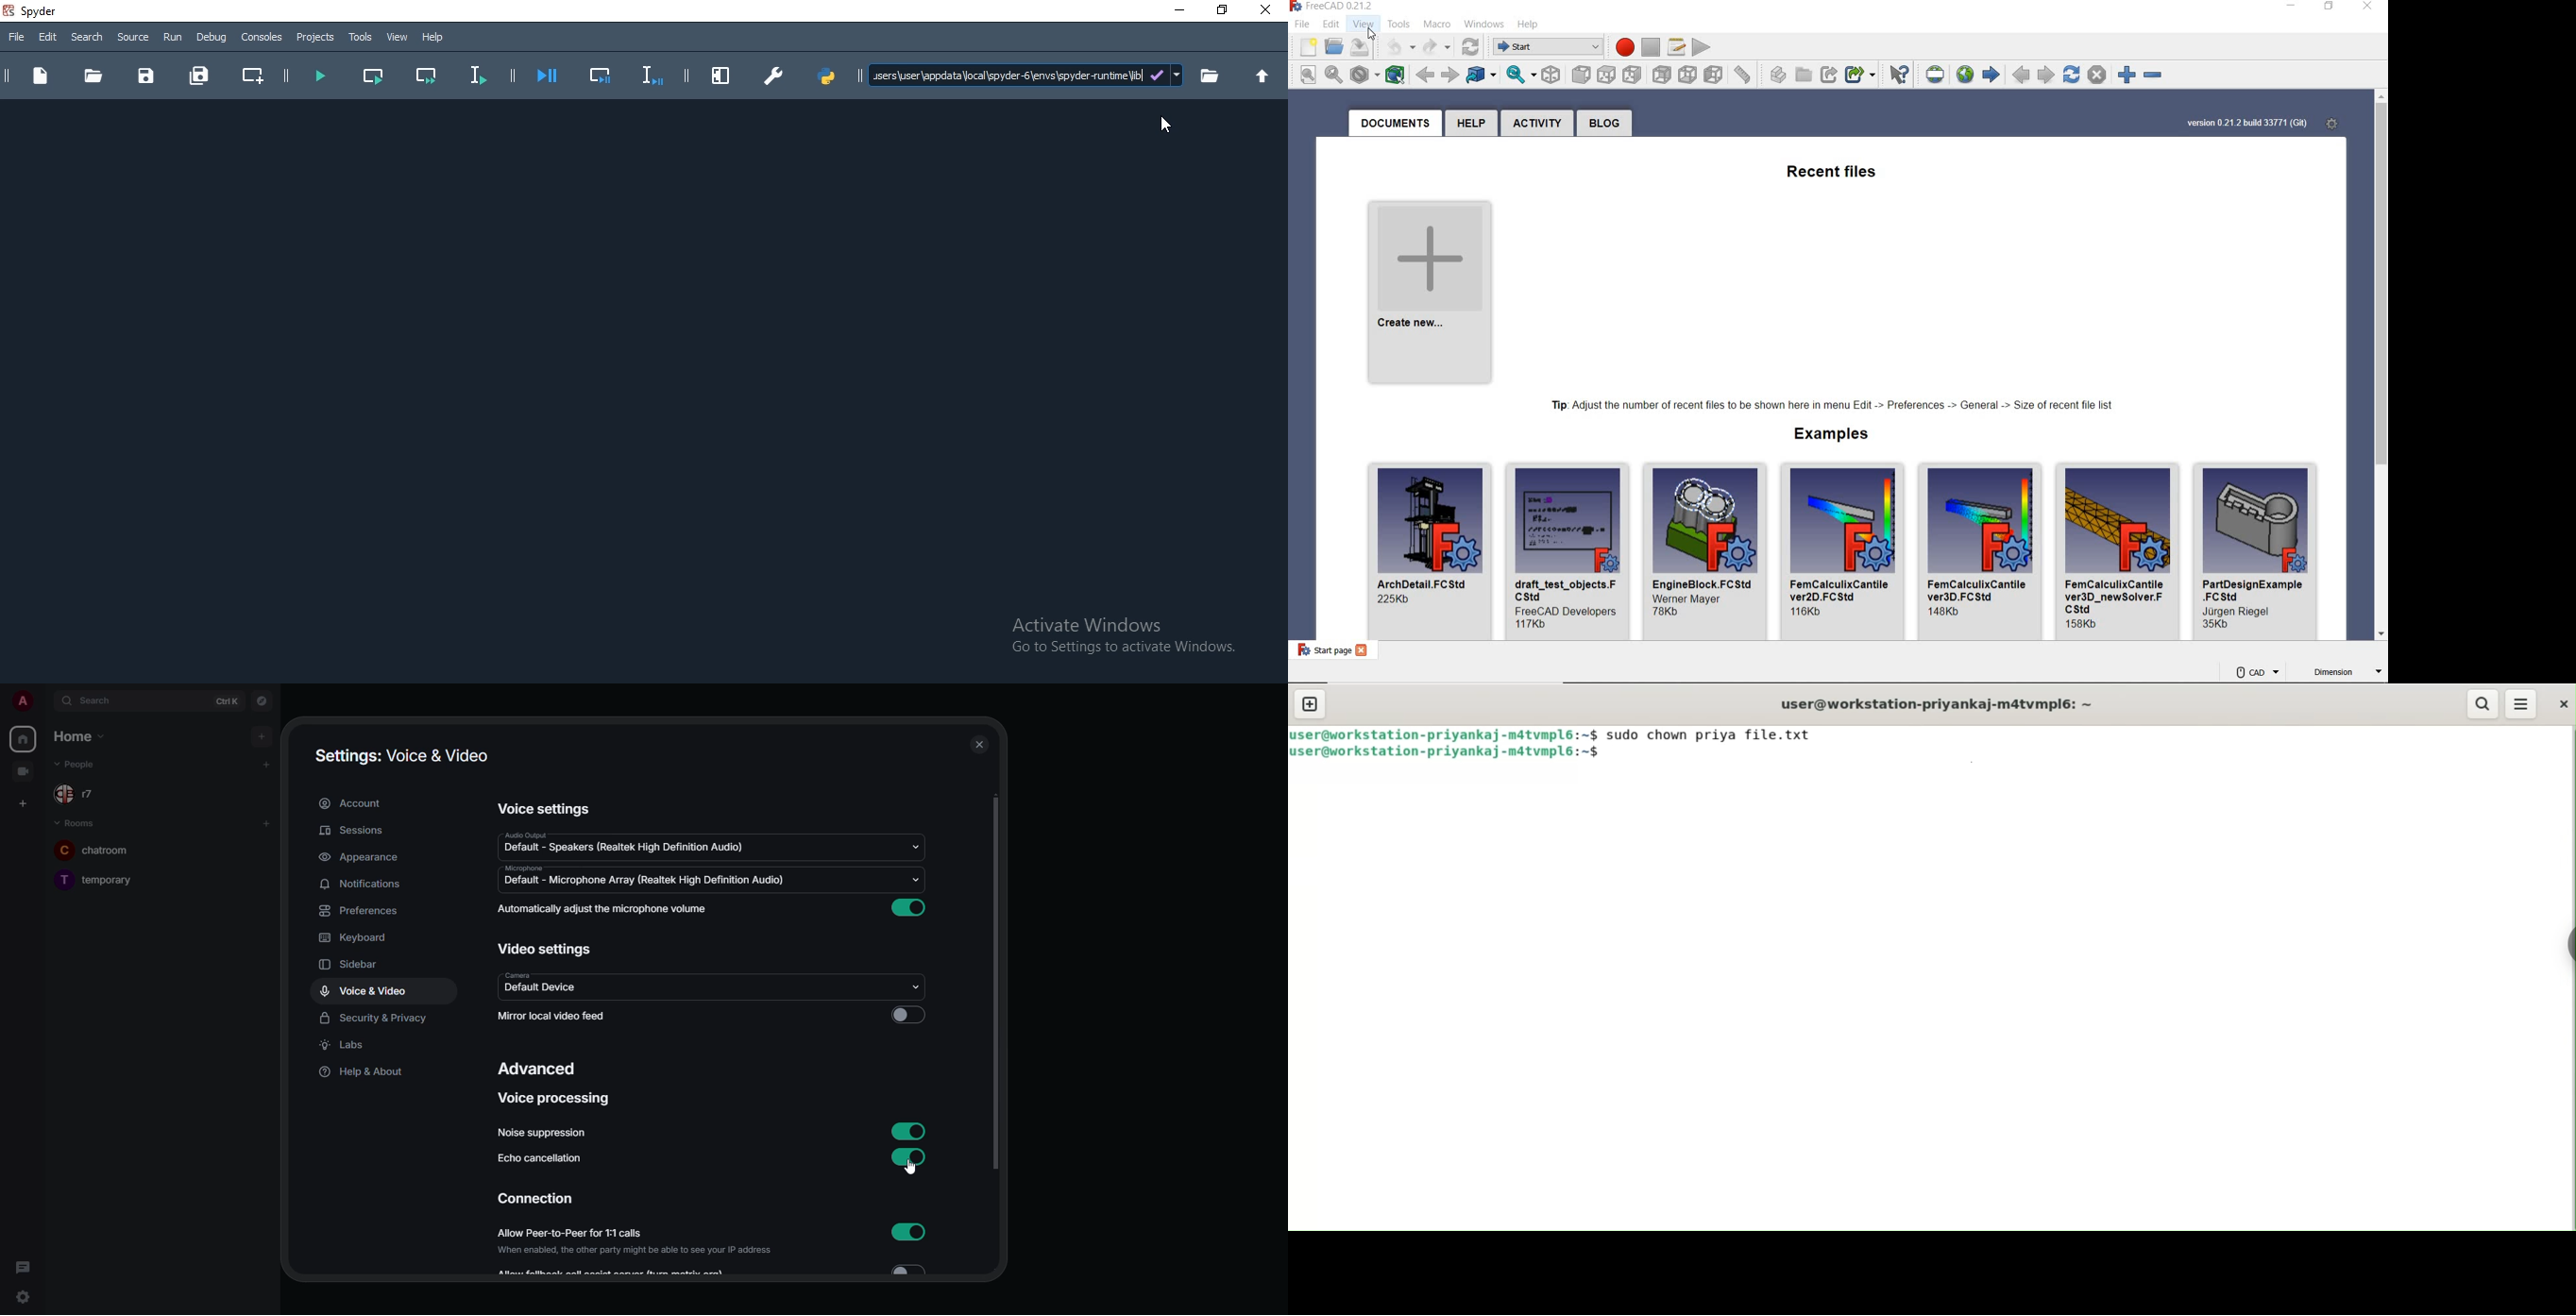  Describe the element at coordinates (537, 1200) in the screenshot. I see `connection` at that location.